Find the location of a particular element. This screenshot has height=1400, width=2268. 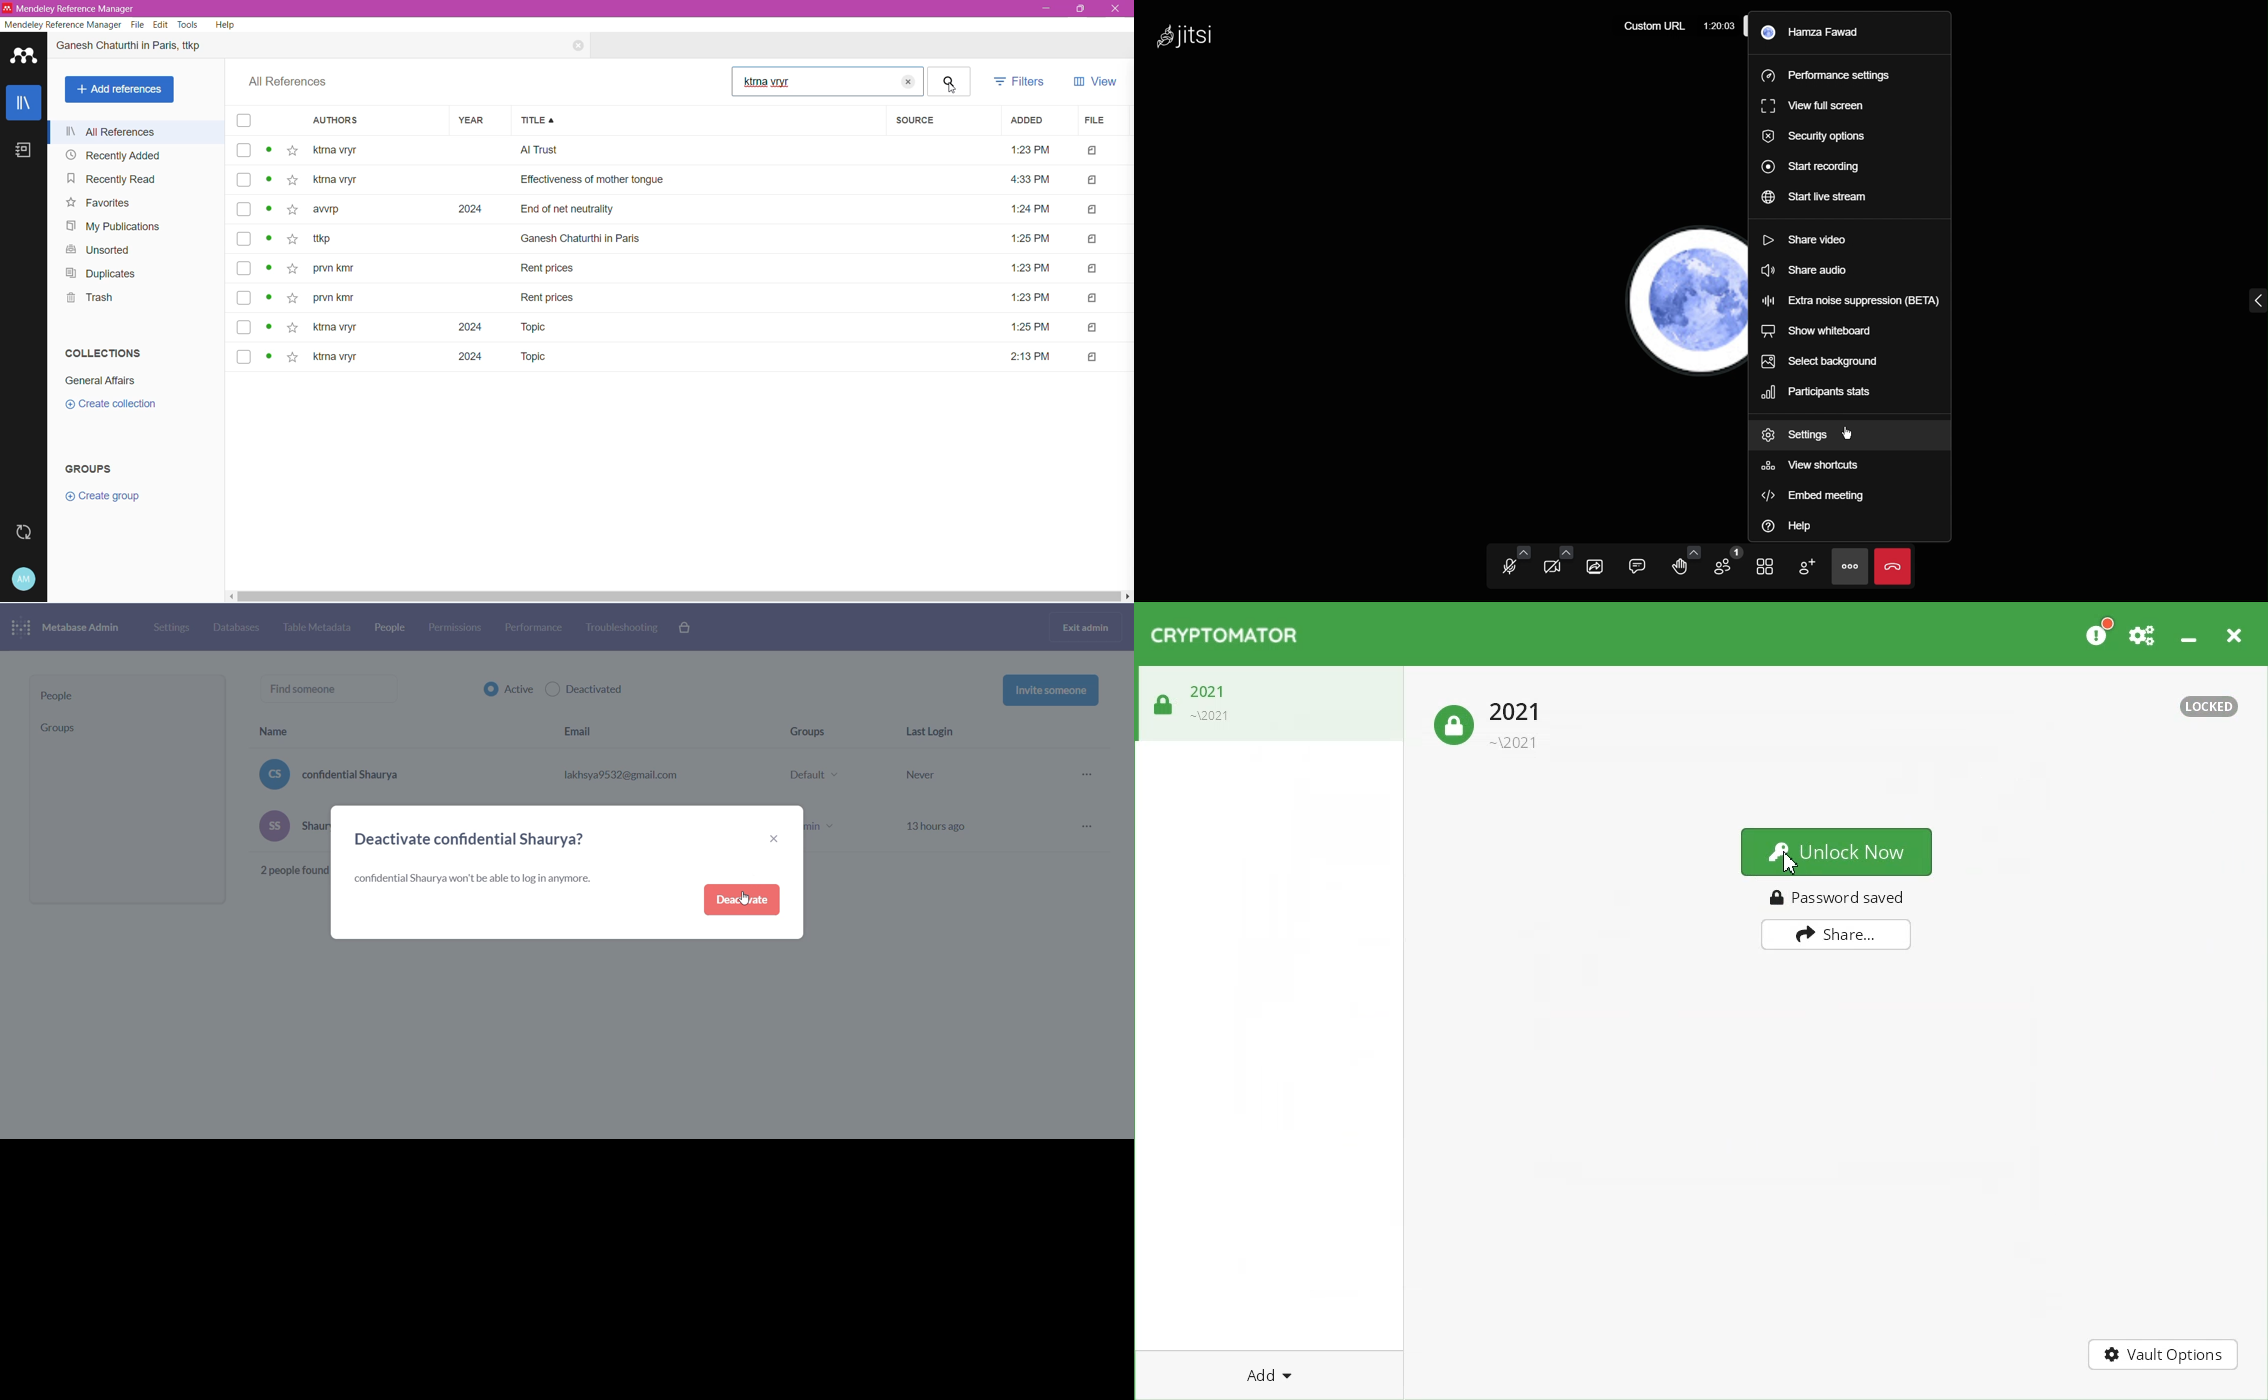

Vault Options is located at coordinates (2162, 1353).